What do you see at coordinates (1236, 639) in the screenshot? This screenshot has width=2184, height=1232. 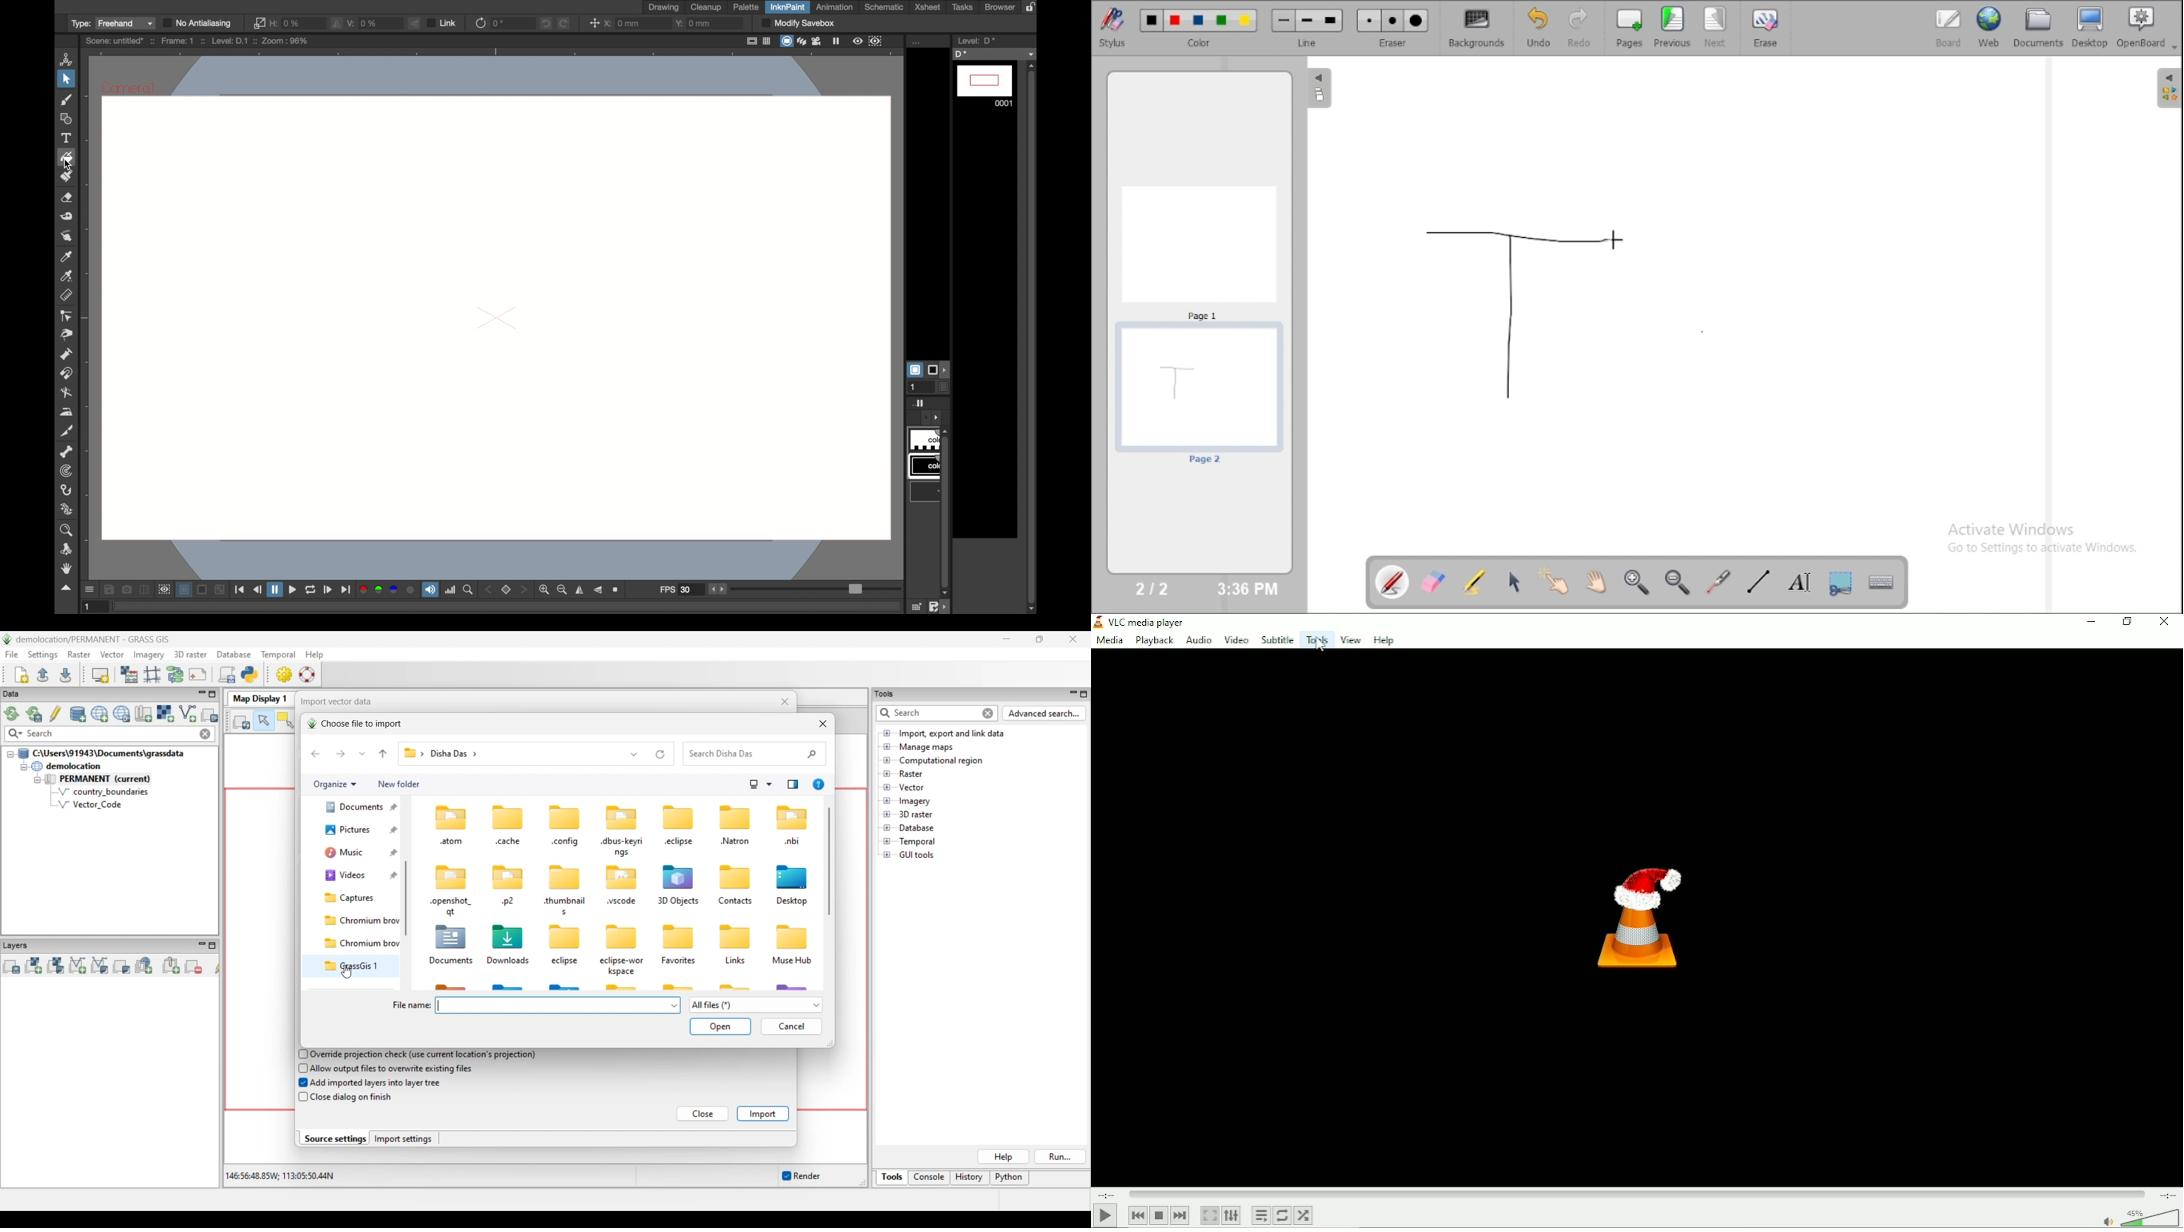 I see `Video` at bounding box center [1236, 639].